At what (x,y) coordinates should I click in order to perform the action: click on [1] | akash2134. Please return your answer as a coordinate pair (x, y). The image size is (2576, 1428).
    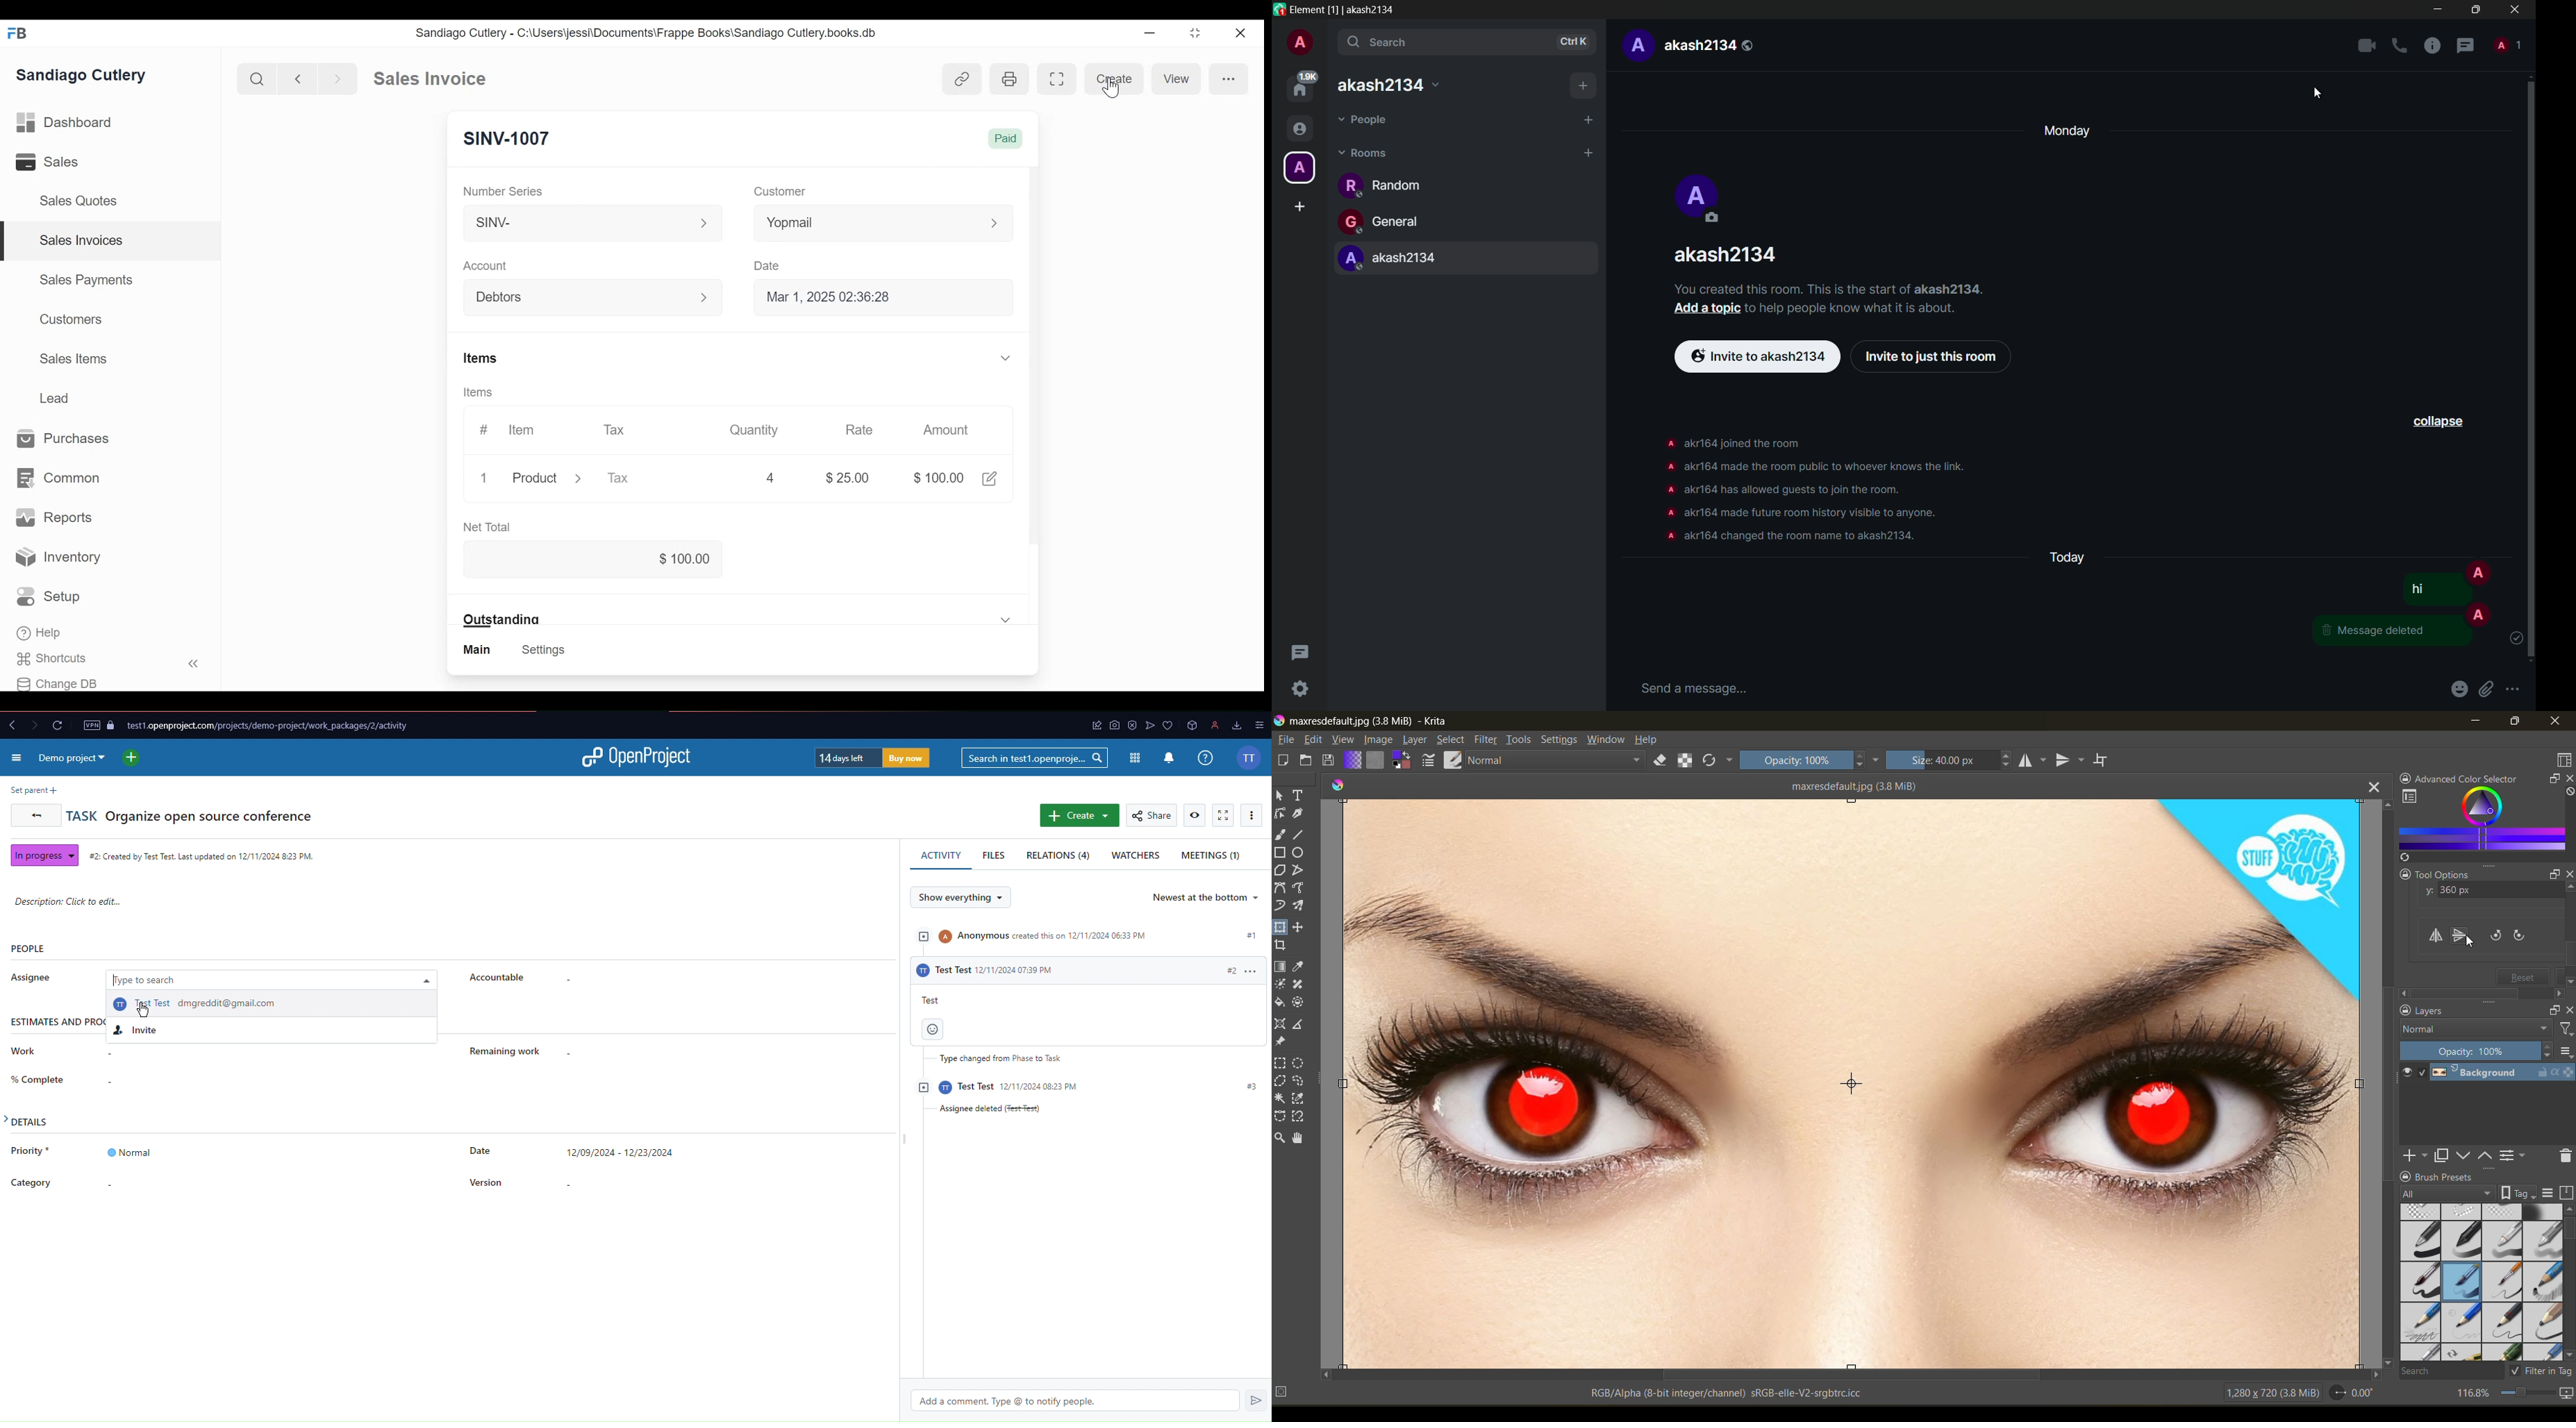
    Looking at the image, I should click on (1365, 9).